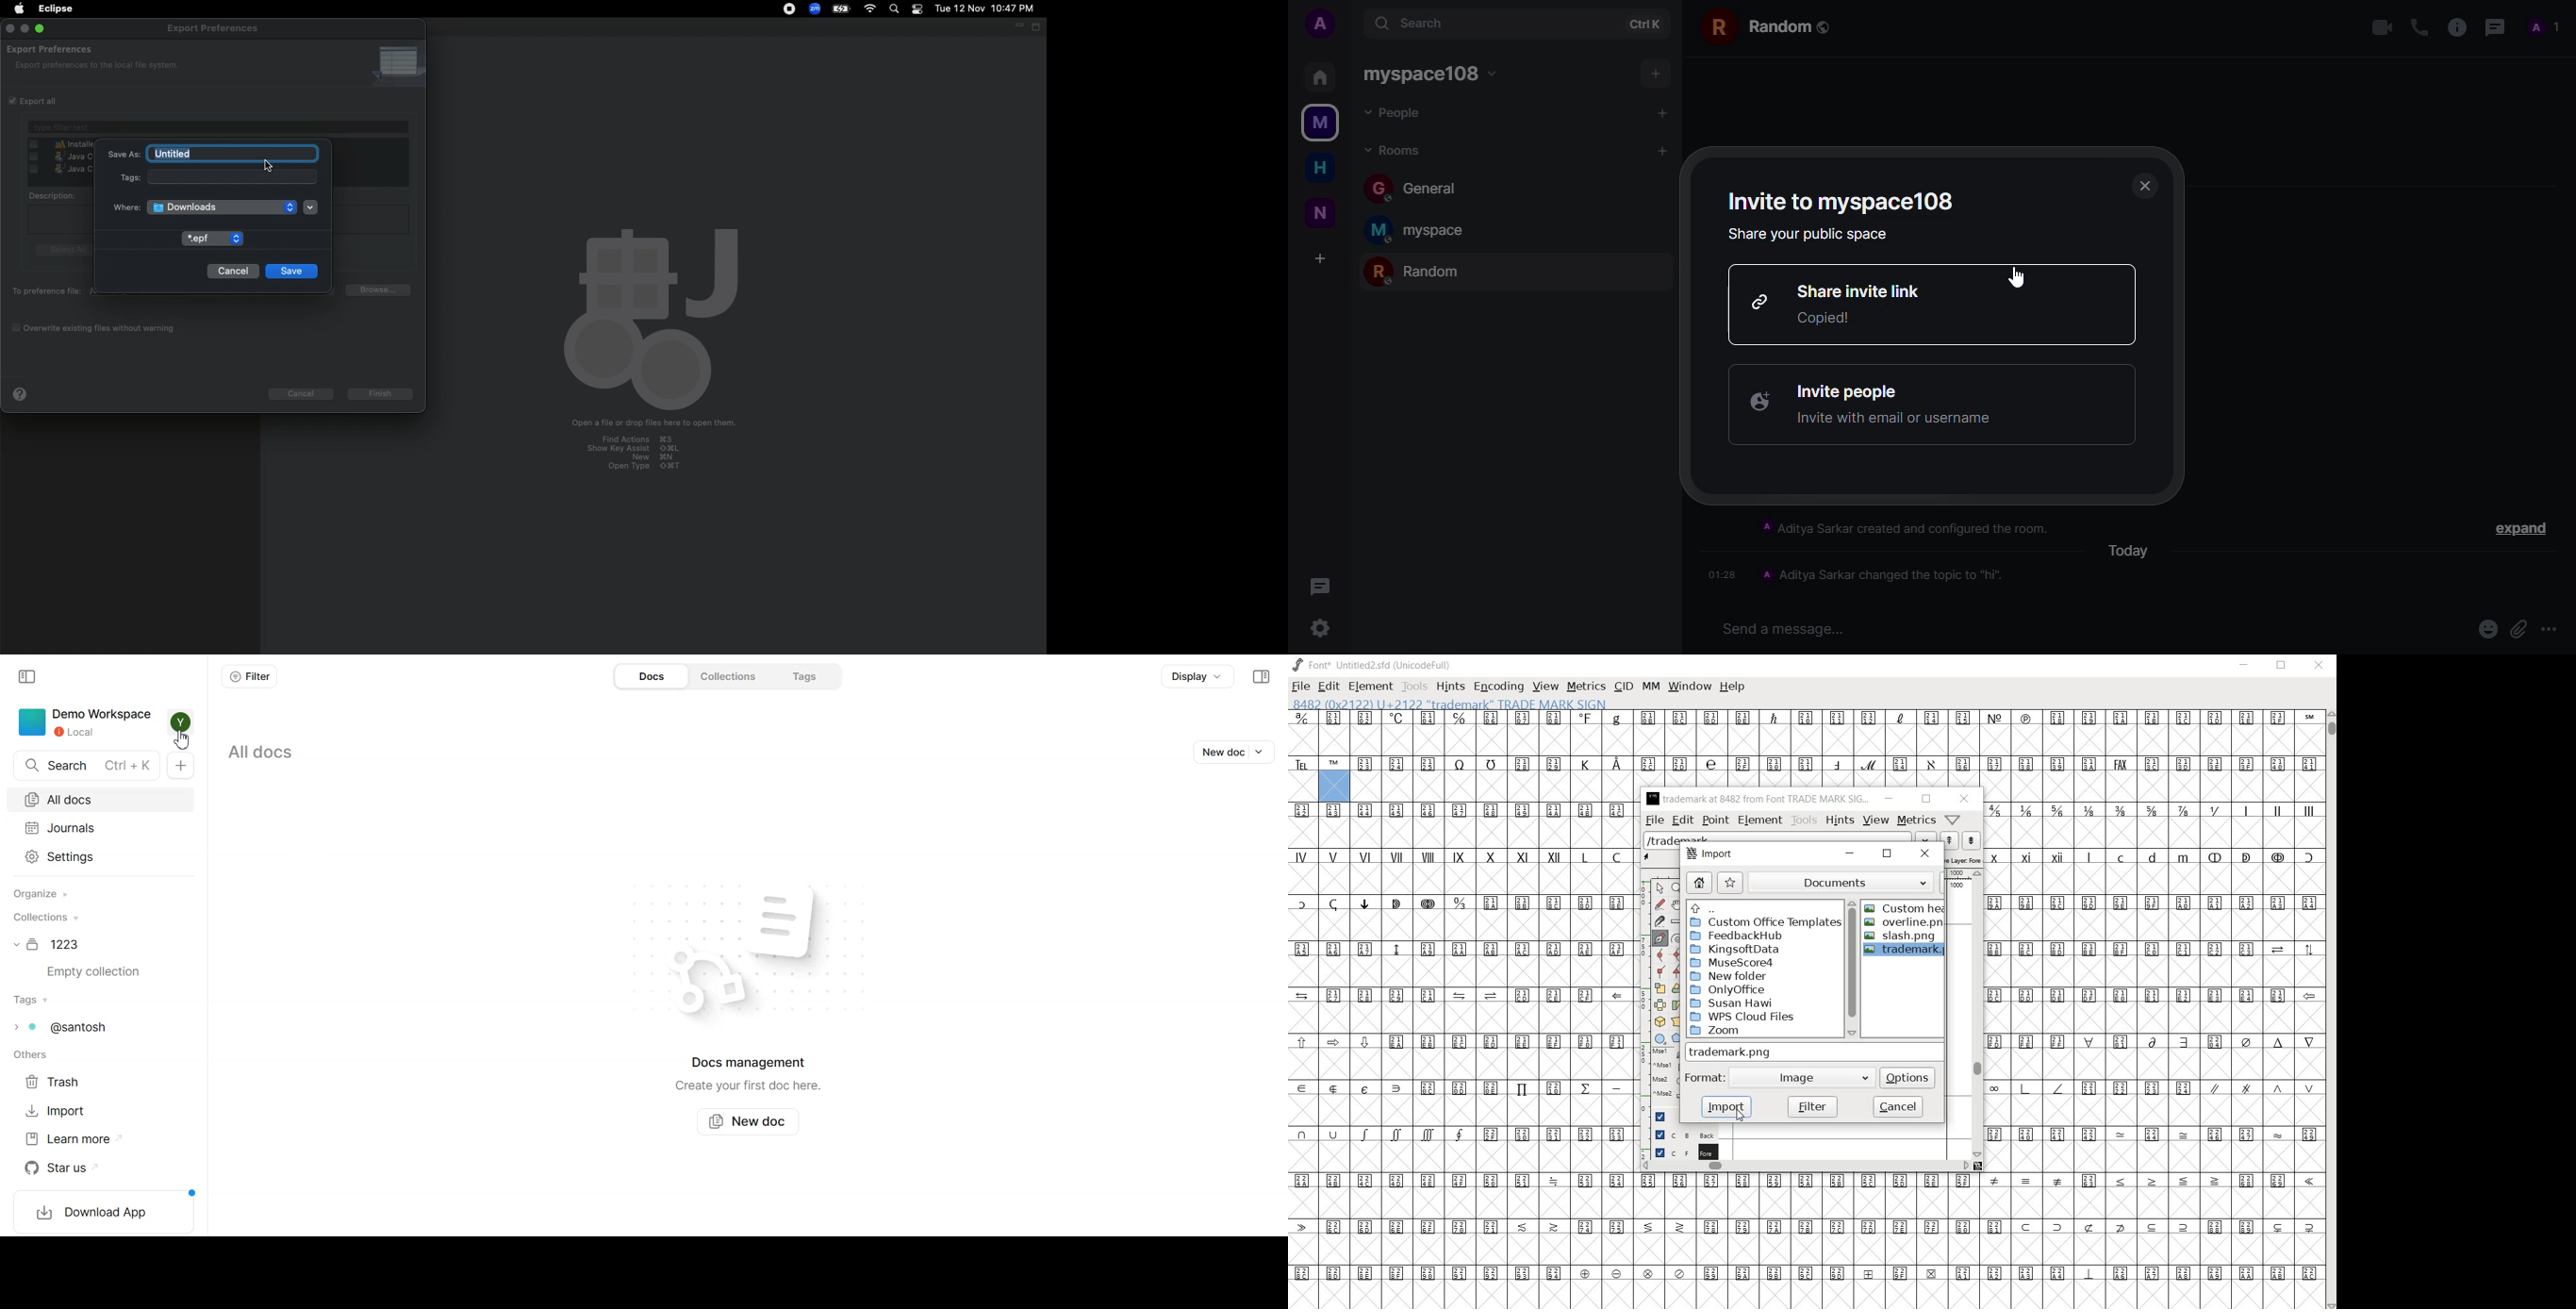 The image size is (2576, 1316). Describe the element at coordinates (1436, 74) in the screenshot. I see `myspace108` at that location.